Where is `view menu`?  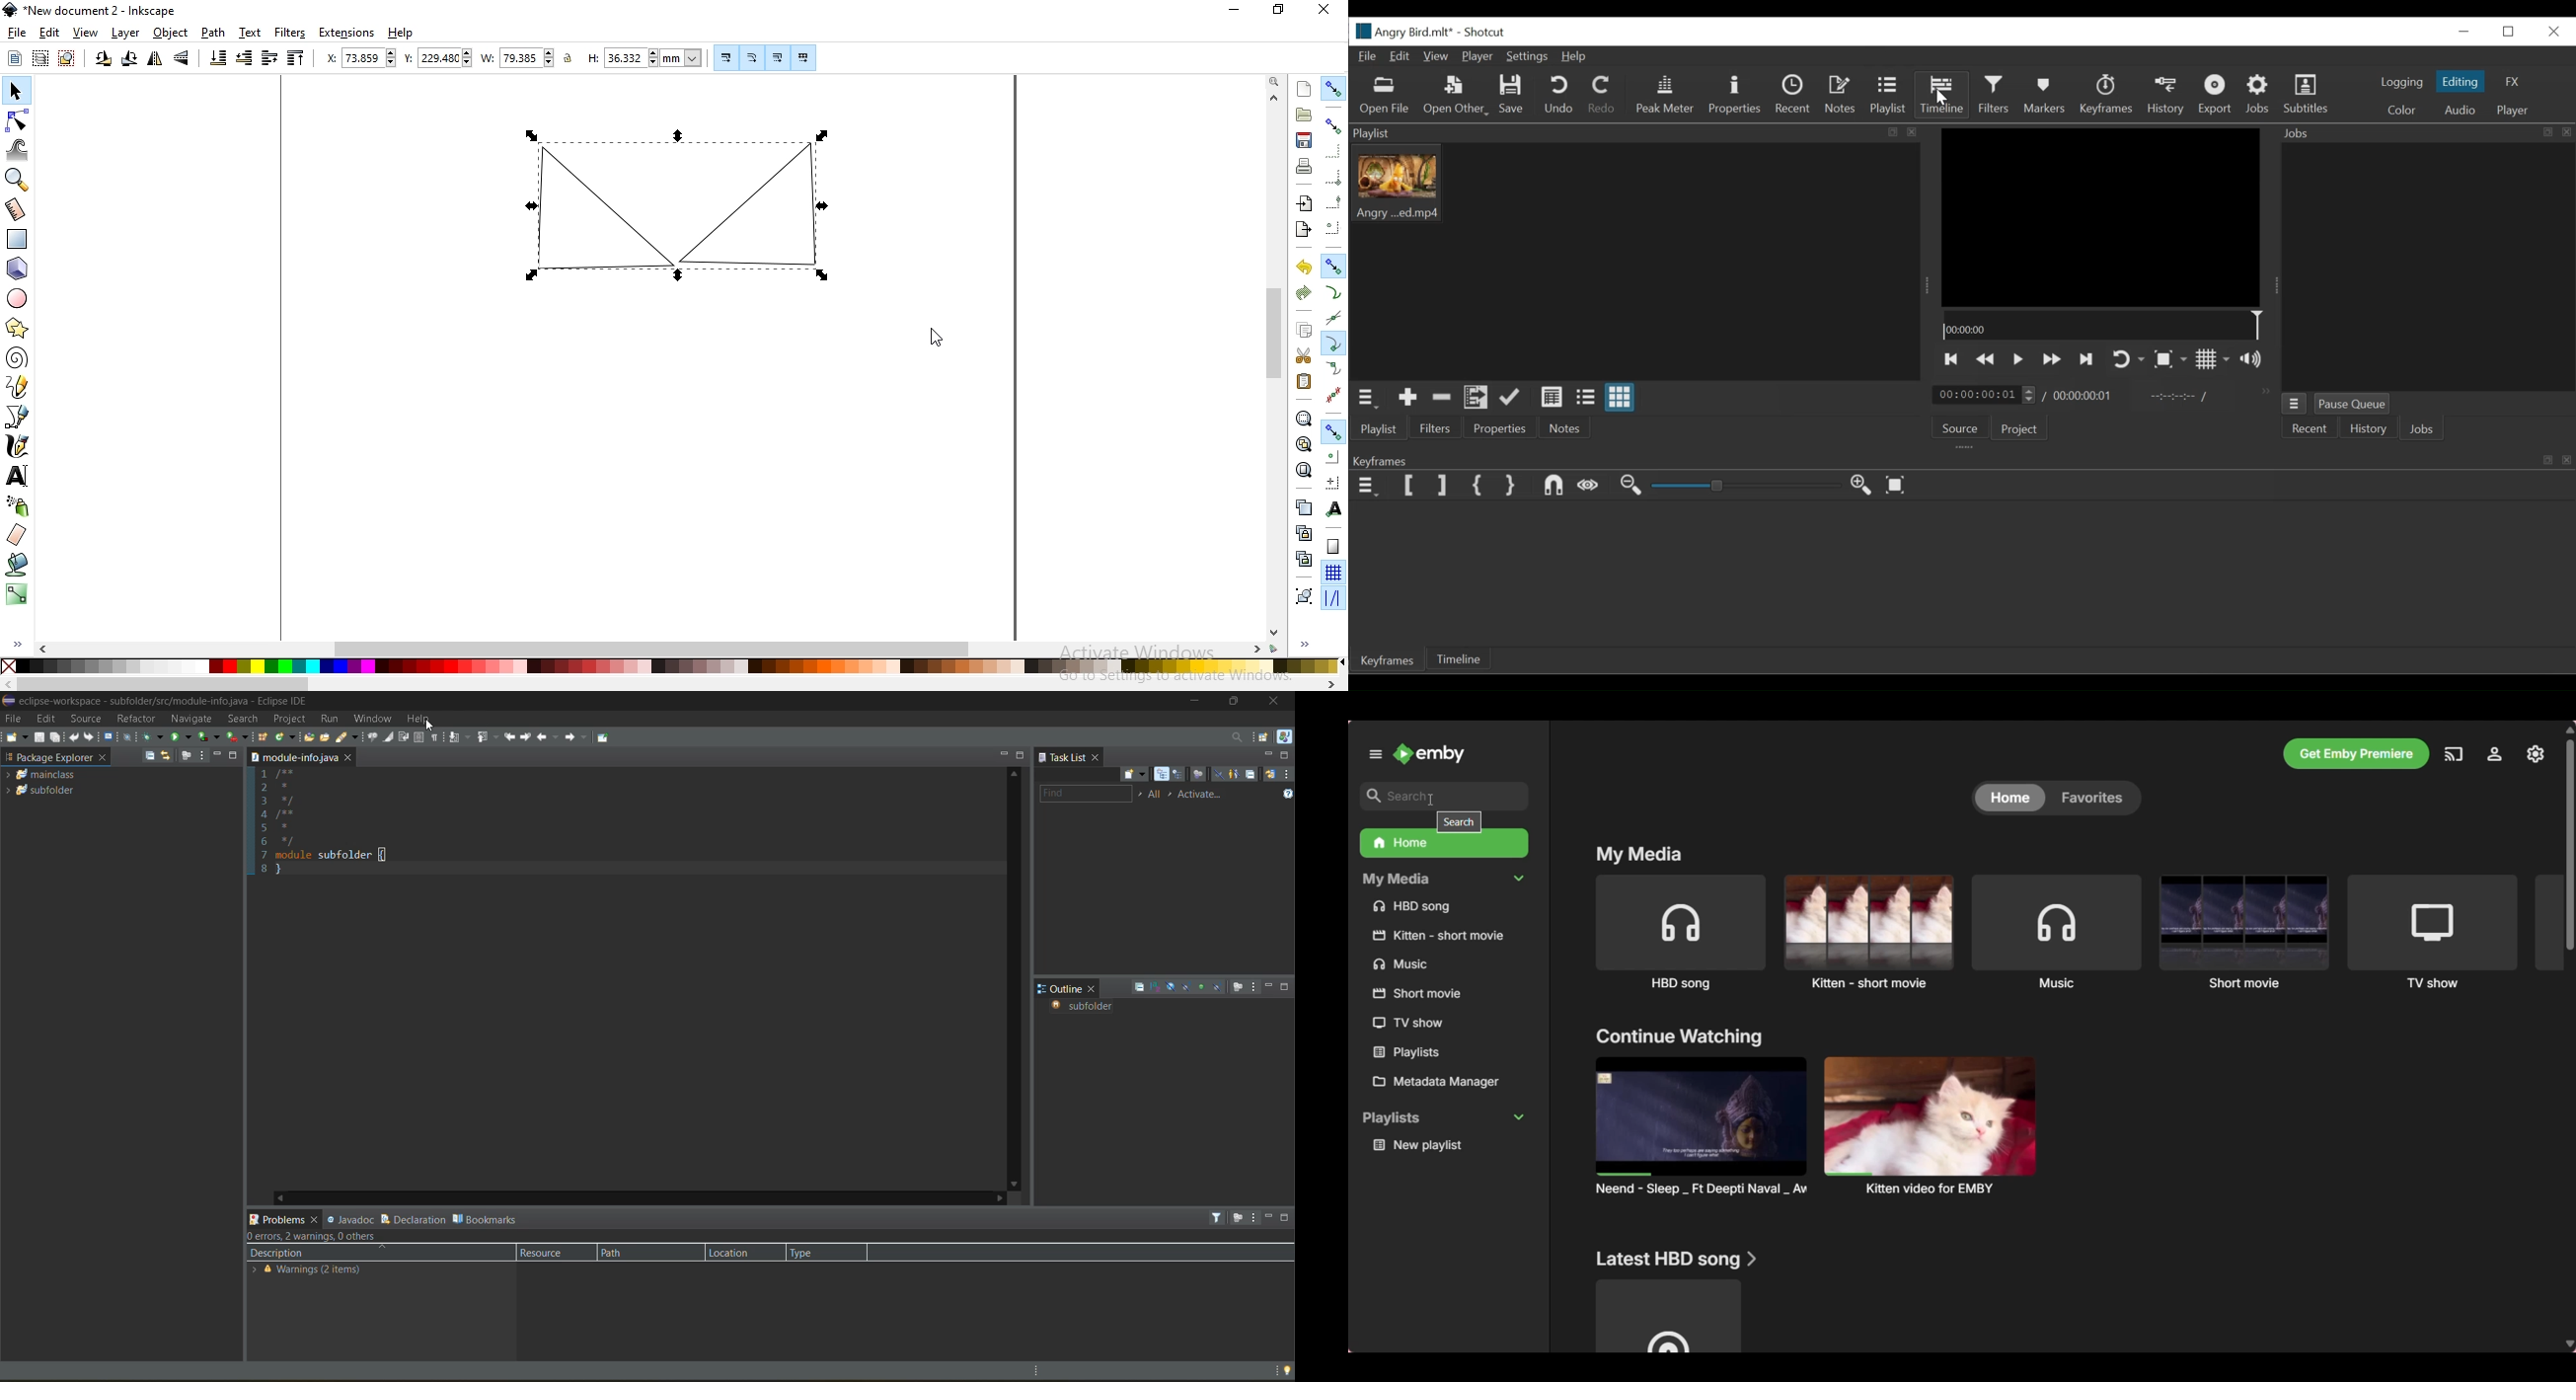 view menu is located at coordinates (1287, 774).